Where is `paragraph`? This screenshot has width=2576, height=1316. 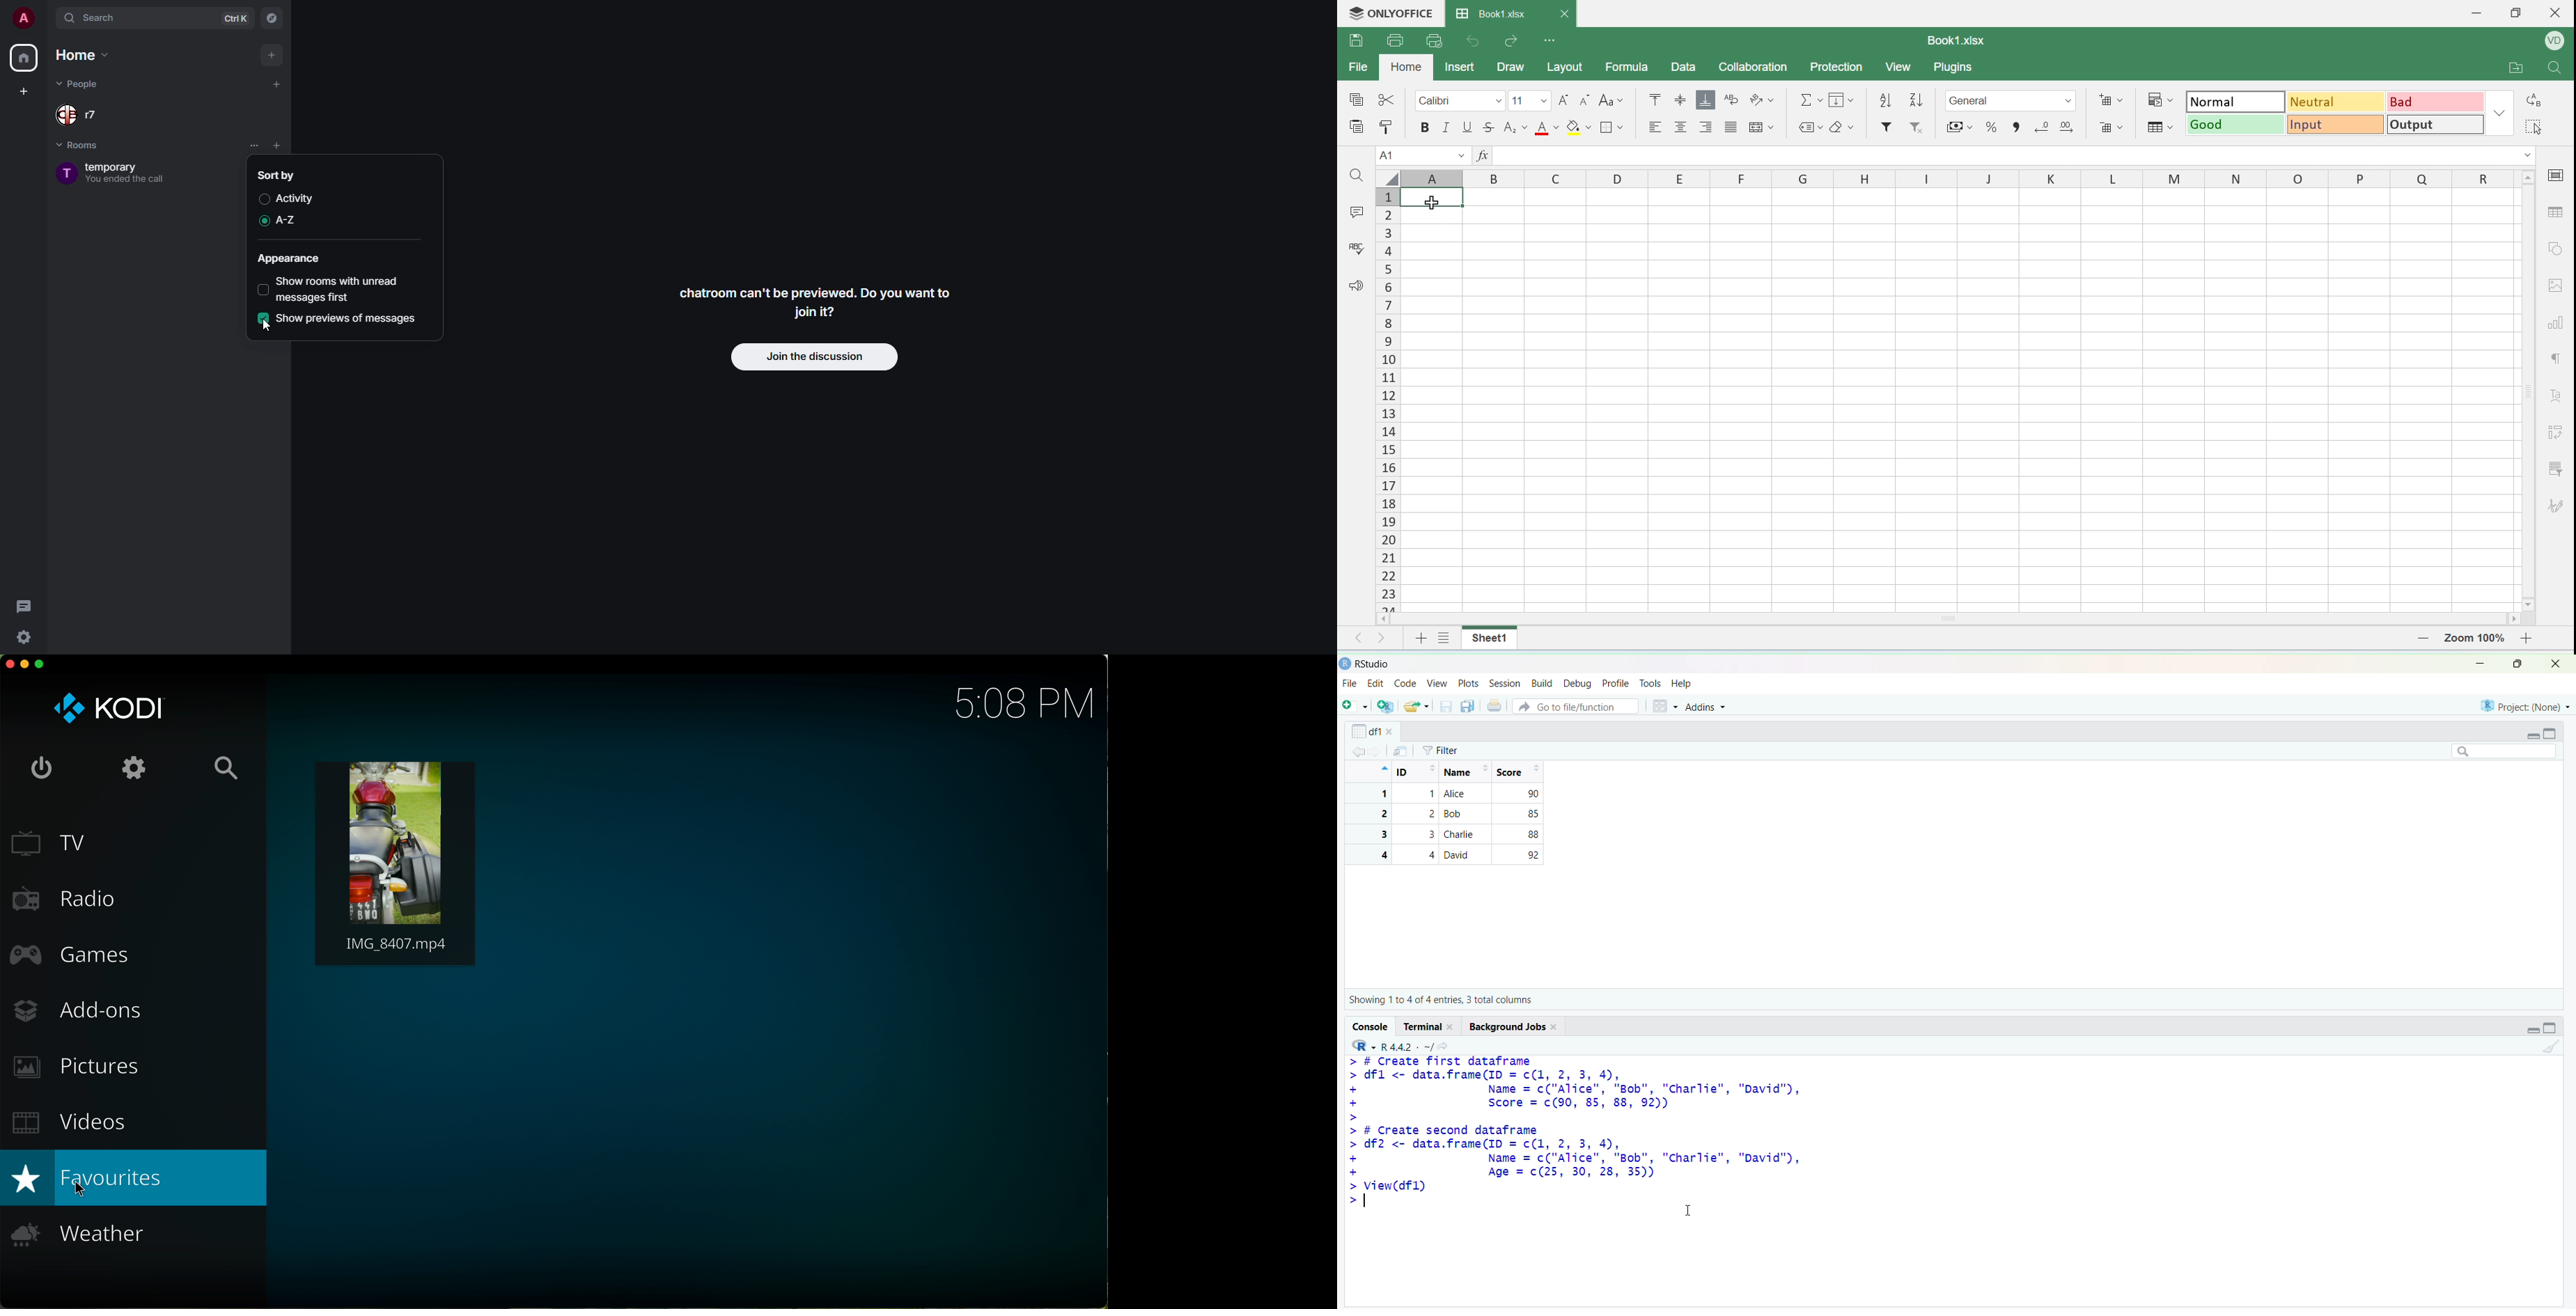 paragraph is located at coordinates (2557, 358).